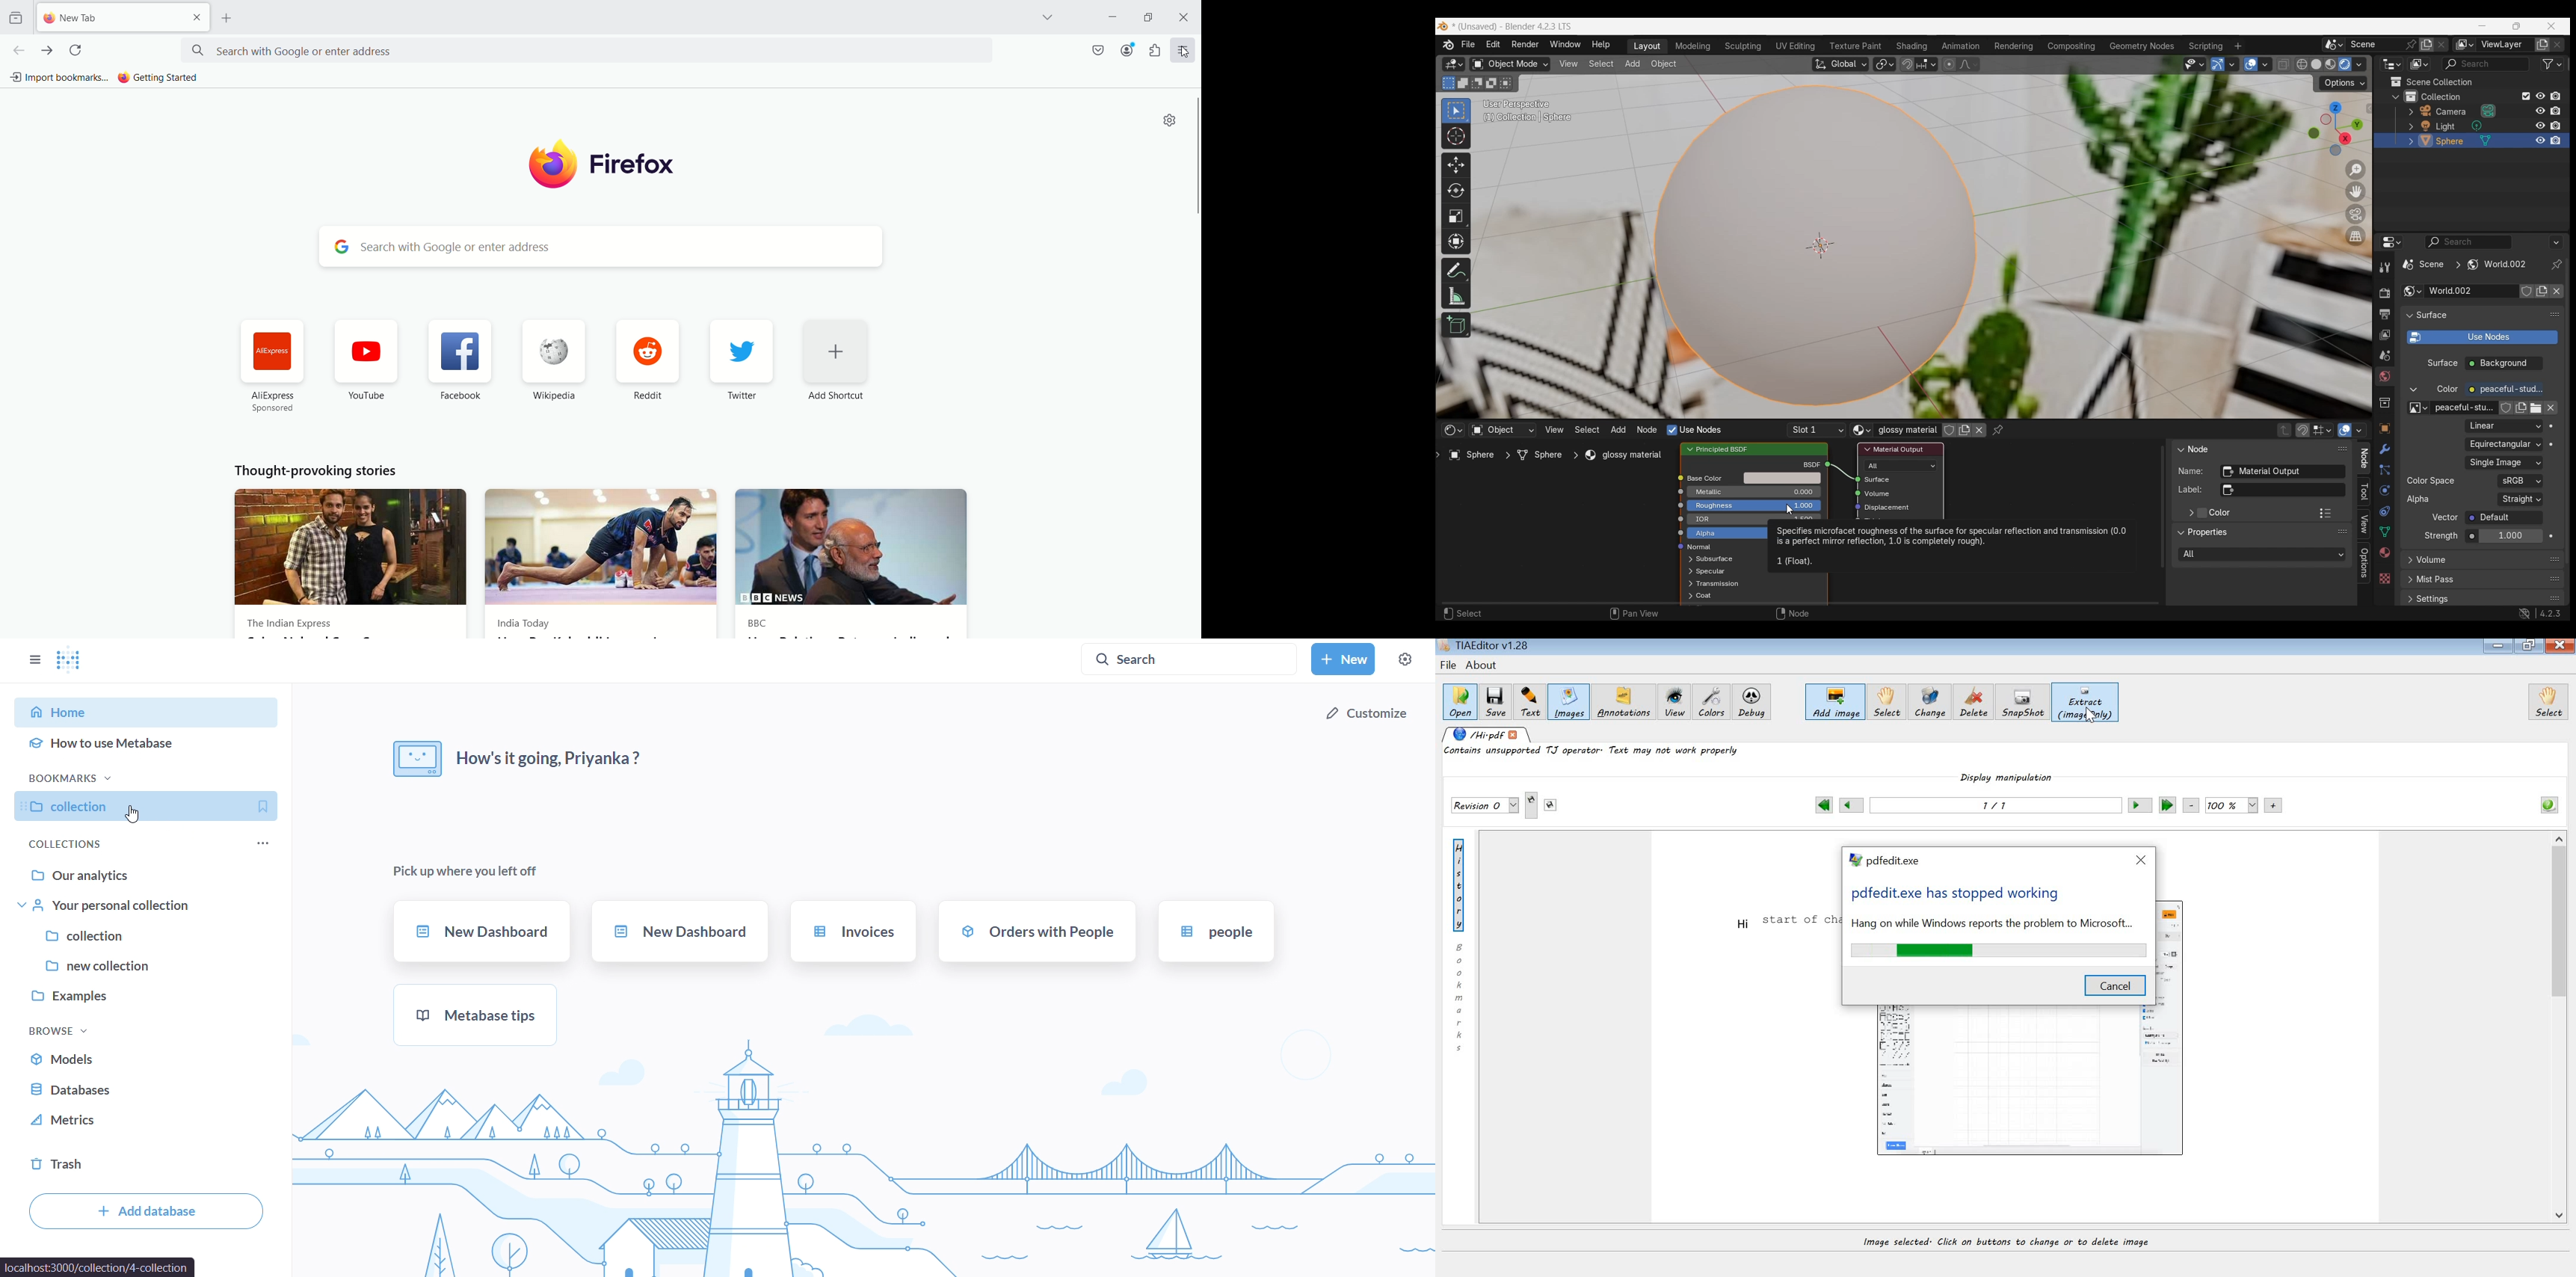 The width and height of the screenshot is (2576, 1288). Describe the element at coordinates (1510, 64) in the screenshot. I see `Sets the object interaction mode` at that location.